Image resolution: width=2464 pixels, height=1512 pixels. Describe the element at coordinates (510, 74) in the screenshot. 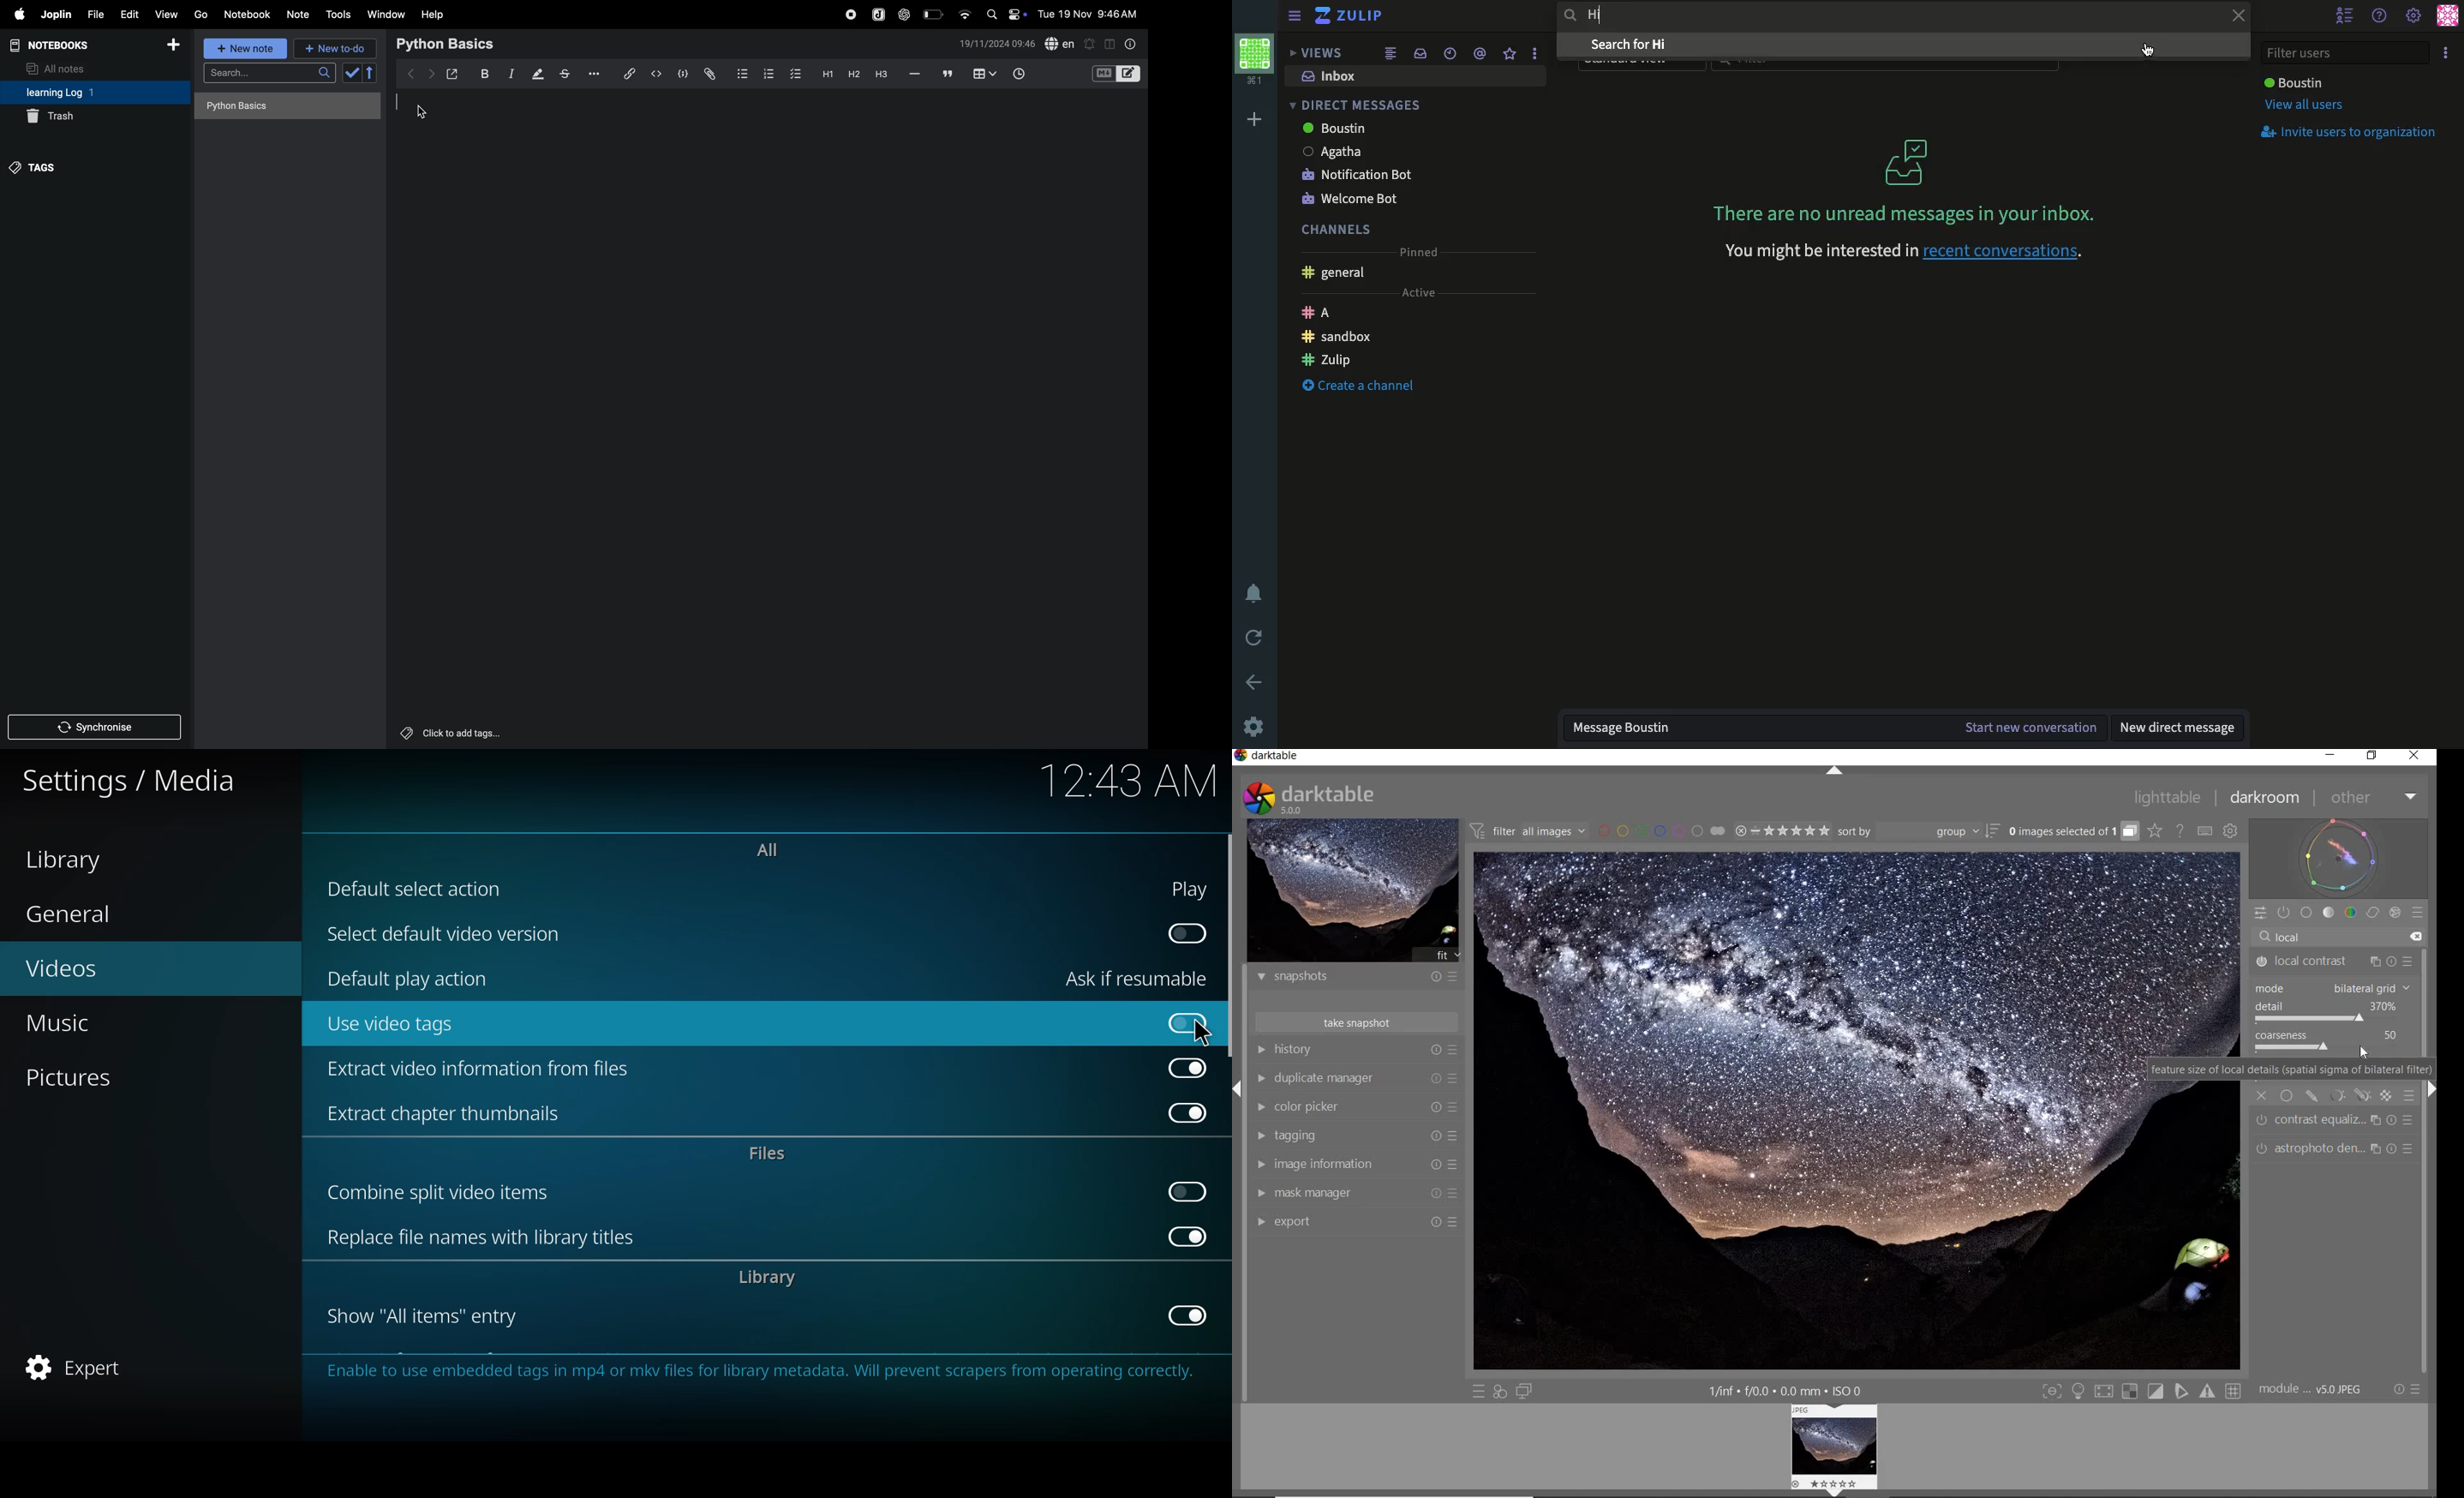

I see `itallic` at that location.